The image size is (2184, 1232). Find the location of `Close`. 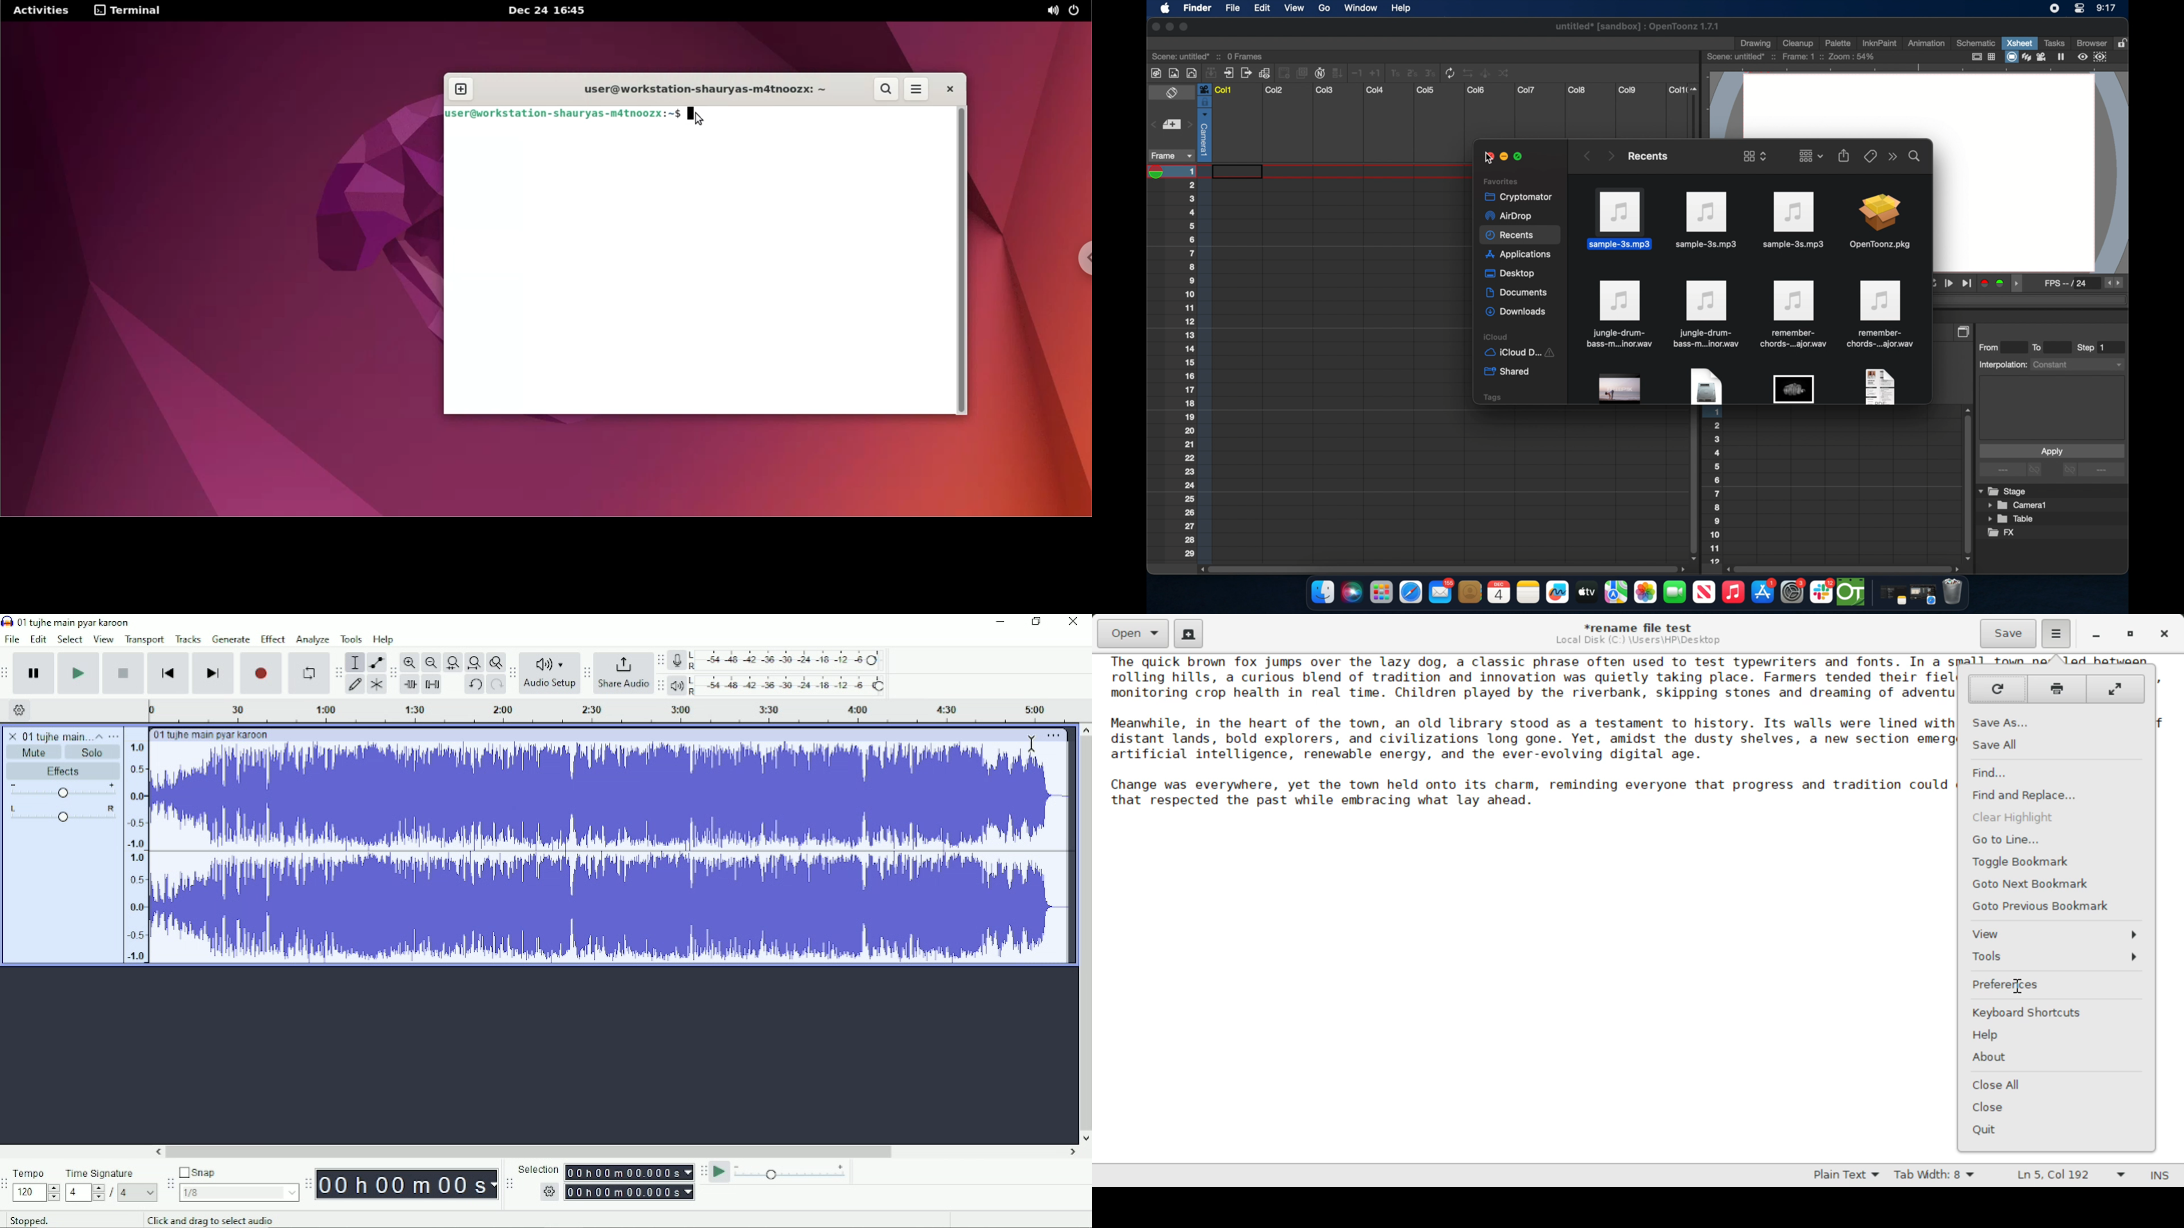

Close is located at coordinates (1074, 621).